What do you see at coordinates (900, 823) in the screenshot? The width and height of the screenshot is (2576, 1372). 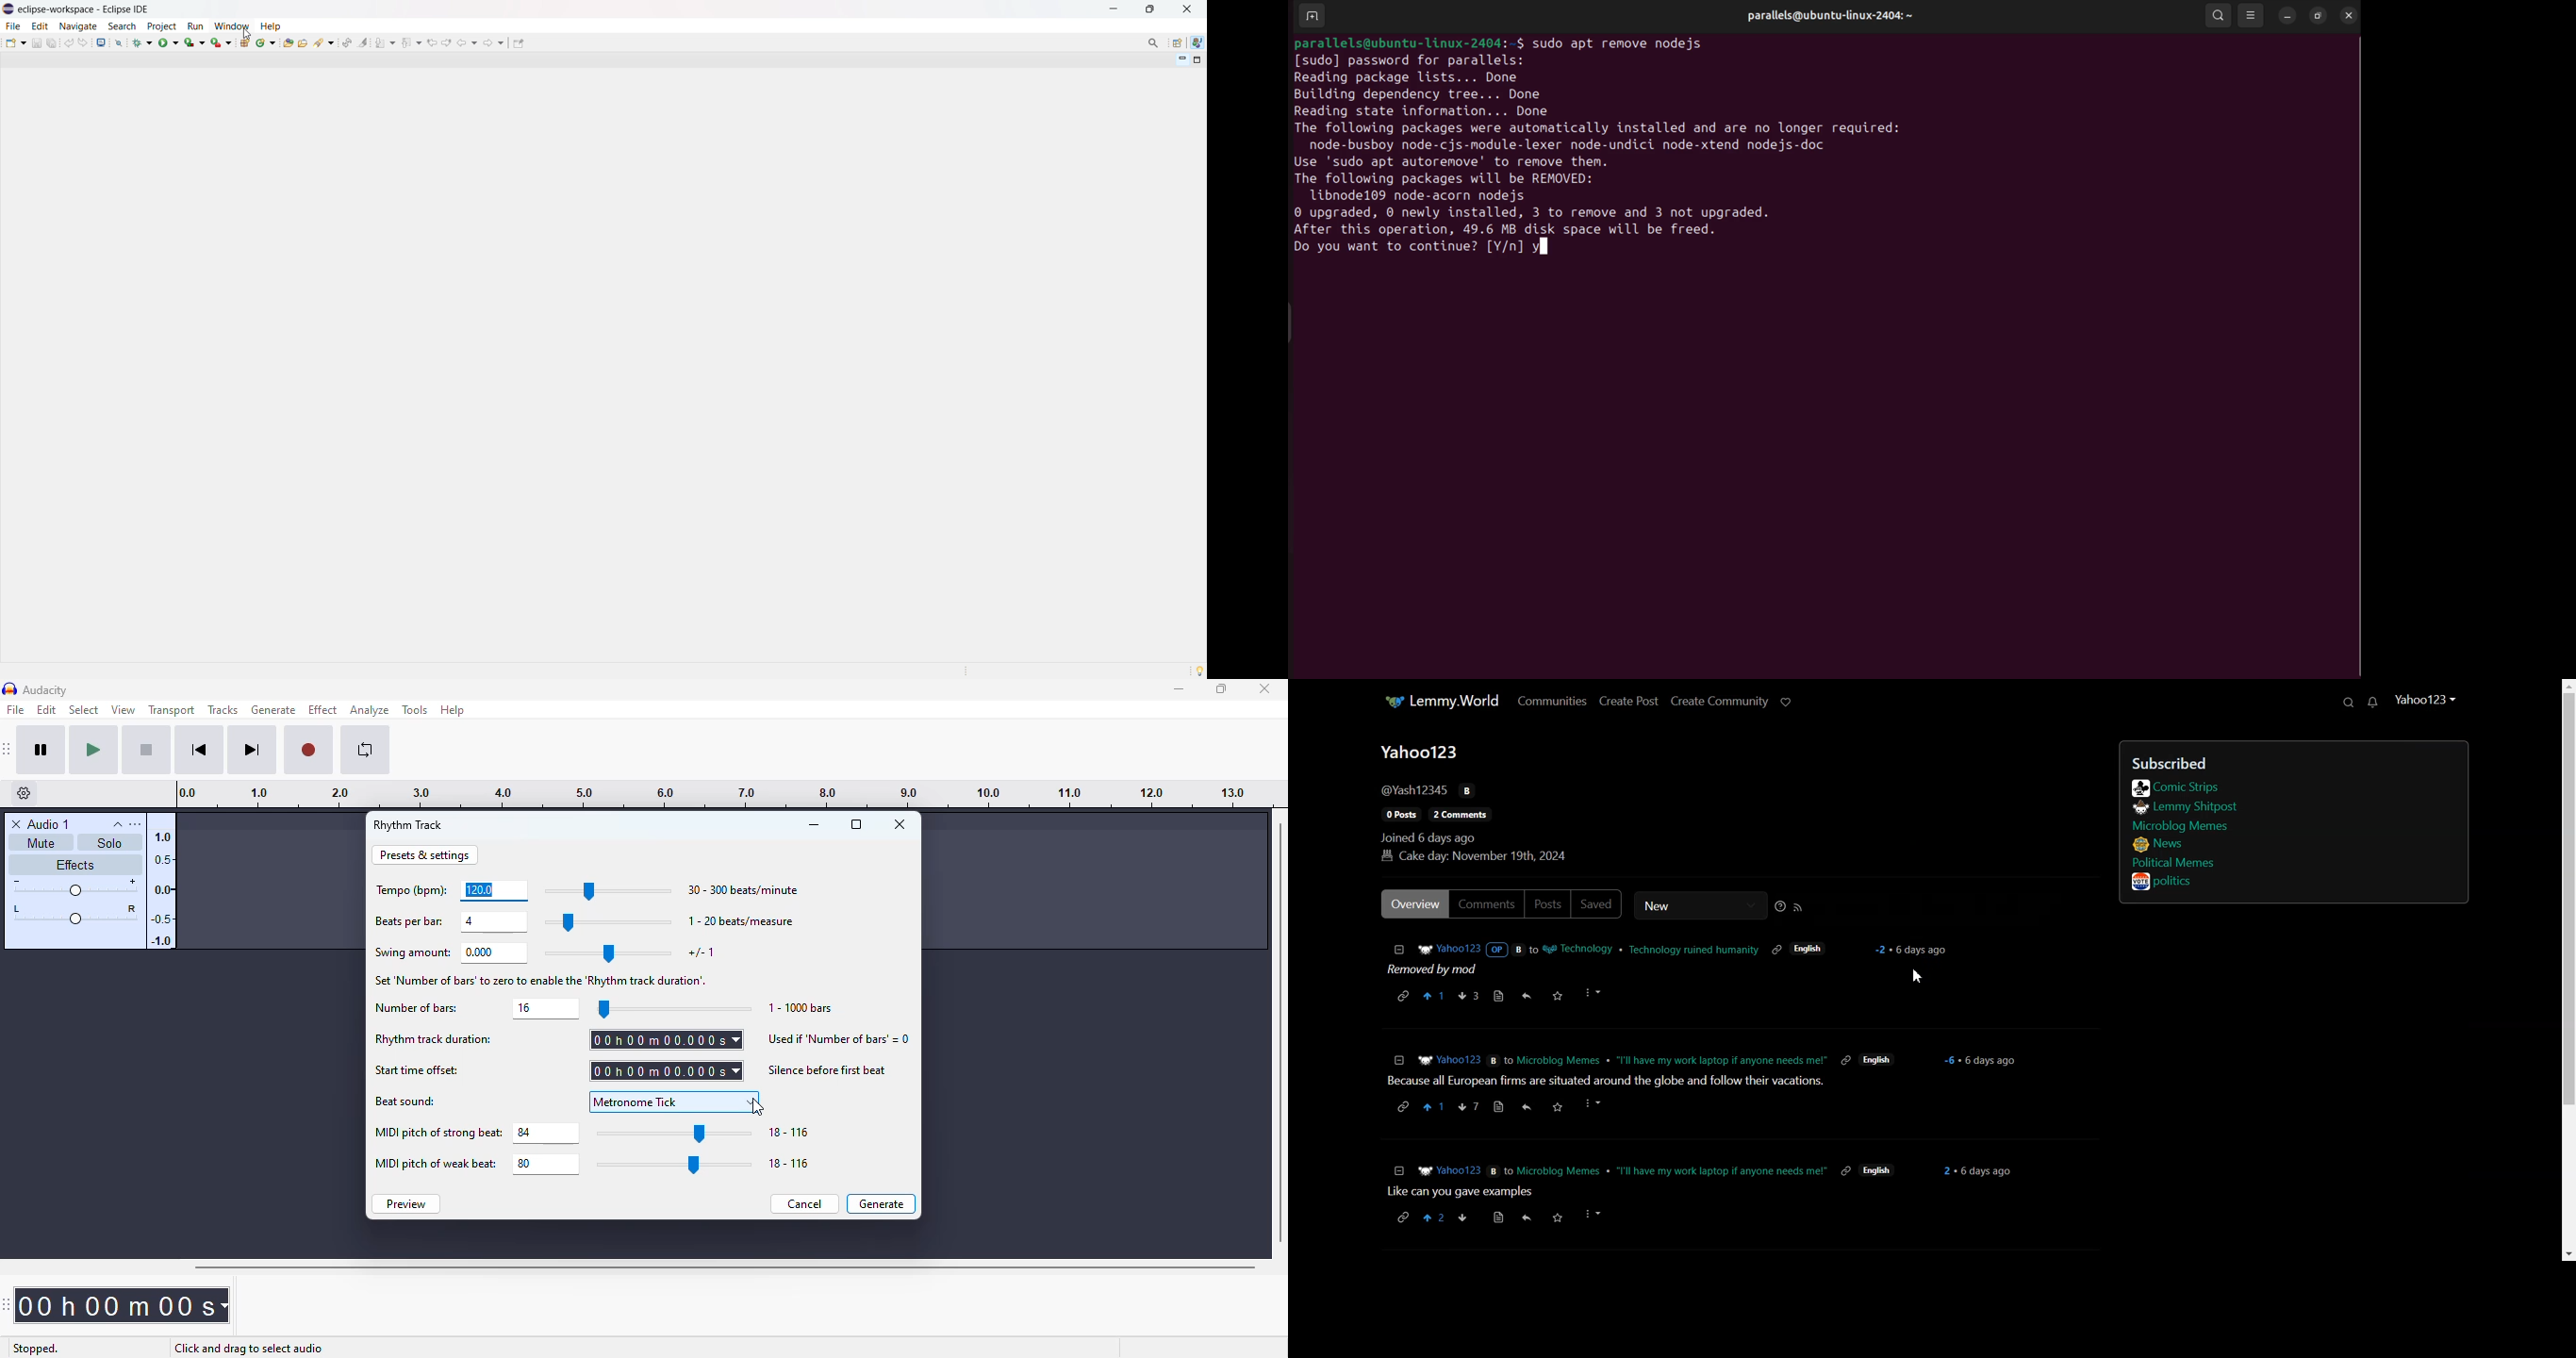 I see `close` at bounding box center [900, 823].